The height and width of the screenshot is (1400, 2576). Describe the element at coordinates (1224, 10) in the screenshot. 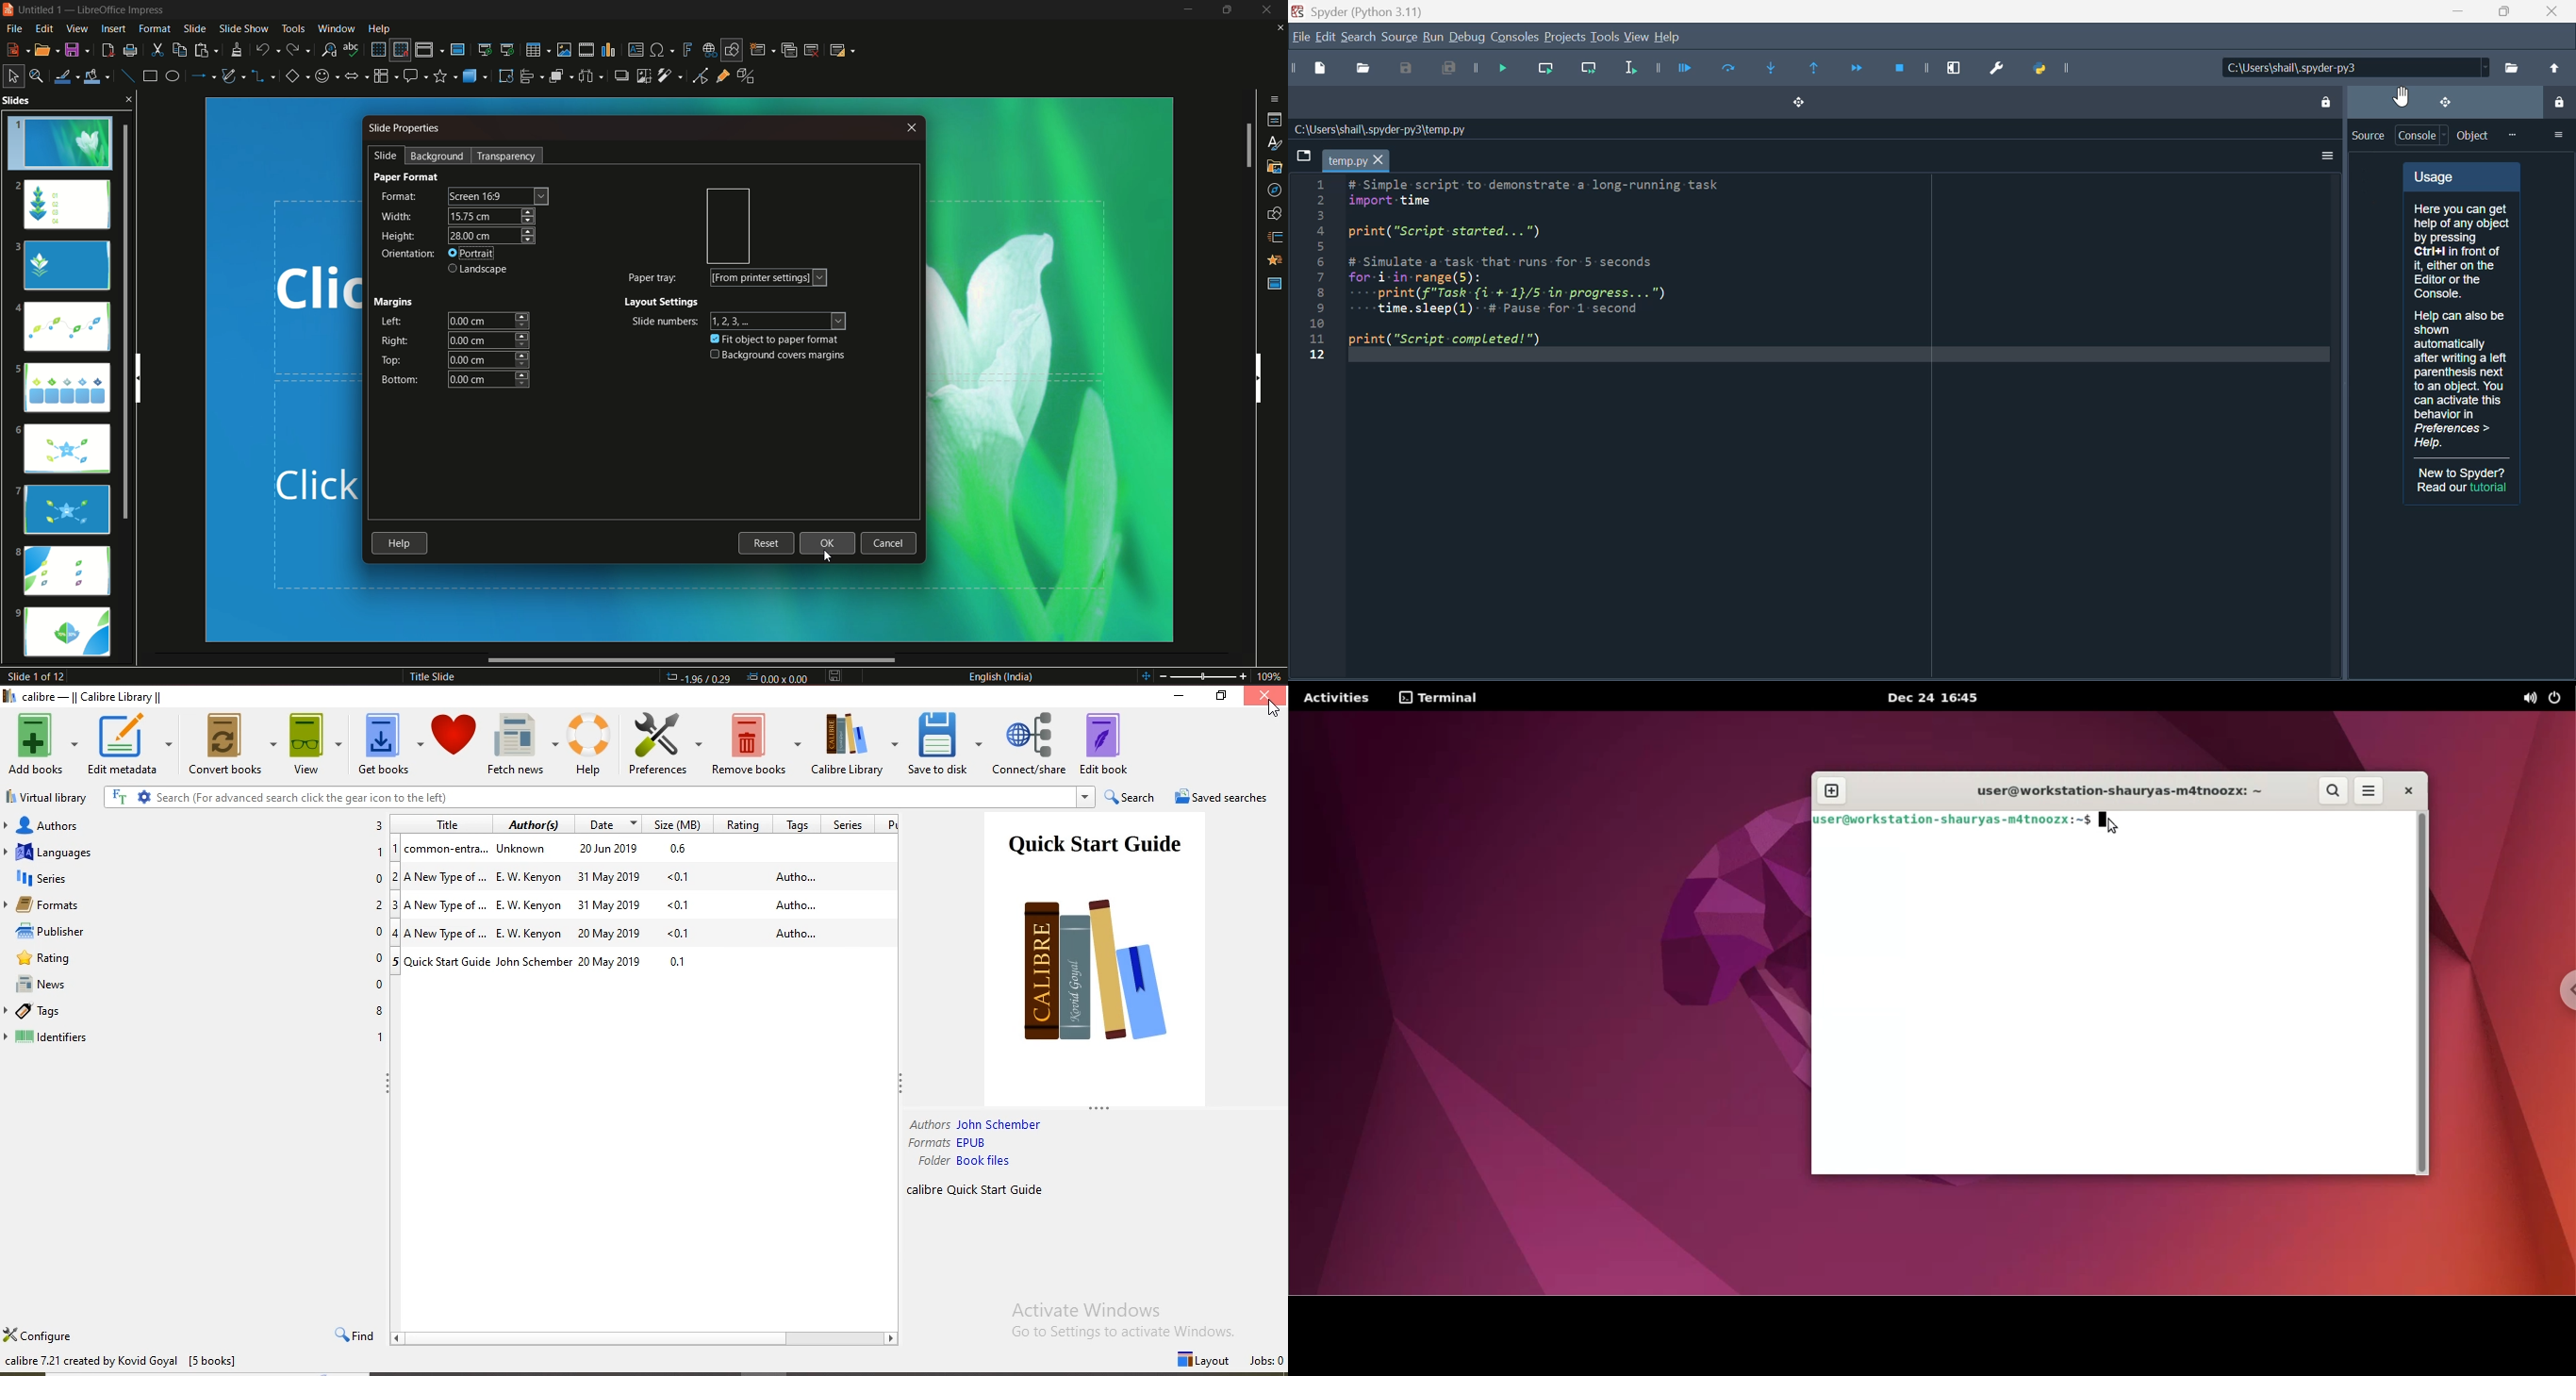

I see `hide` at that location.